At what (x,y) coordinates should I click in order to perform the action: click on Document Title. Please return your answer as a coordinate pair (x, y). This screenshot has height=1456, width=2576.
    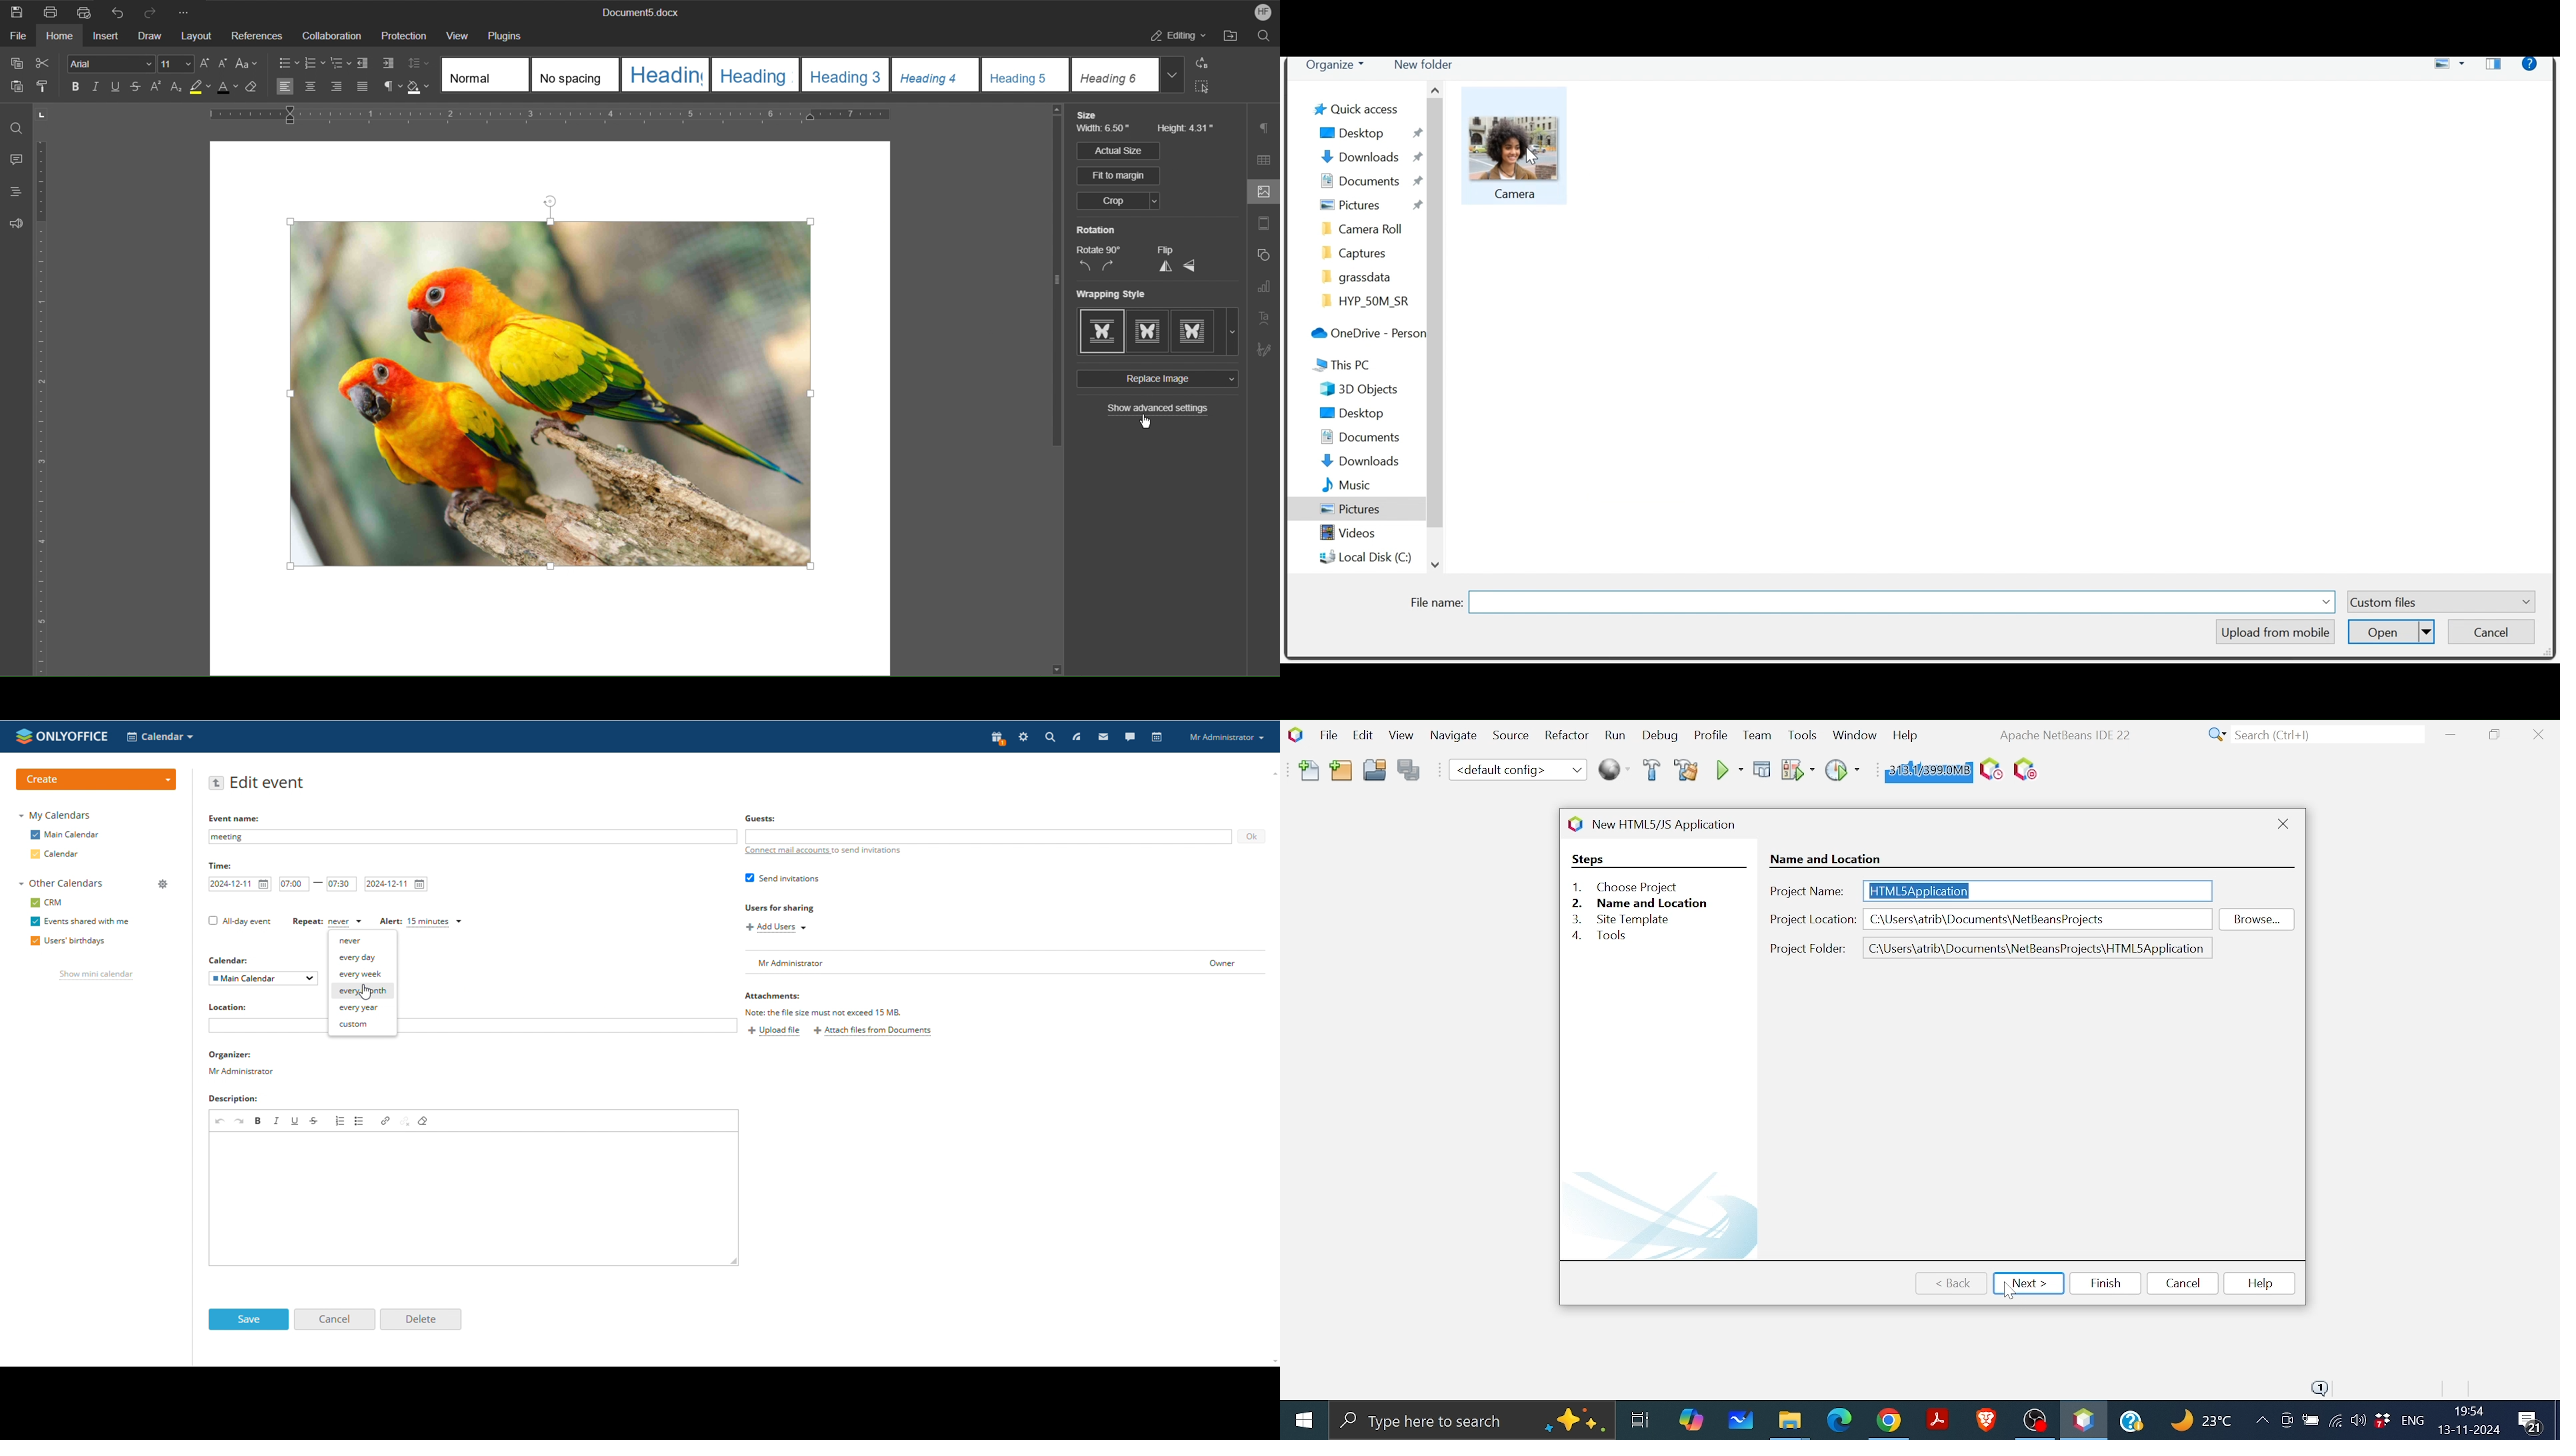
    Looking at the image, I should click on (638, 13).